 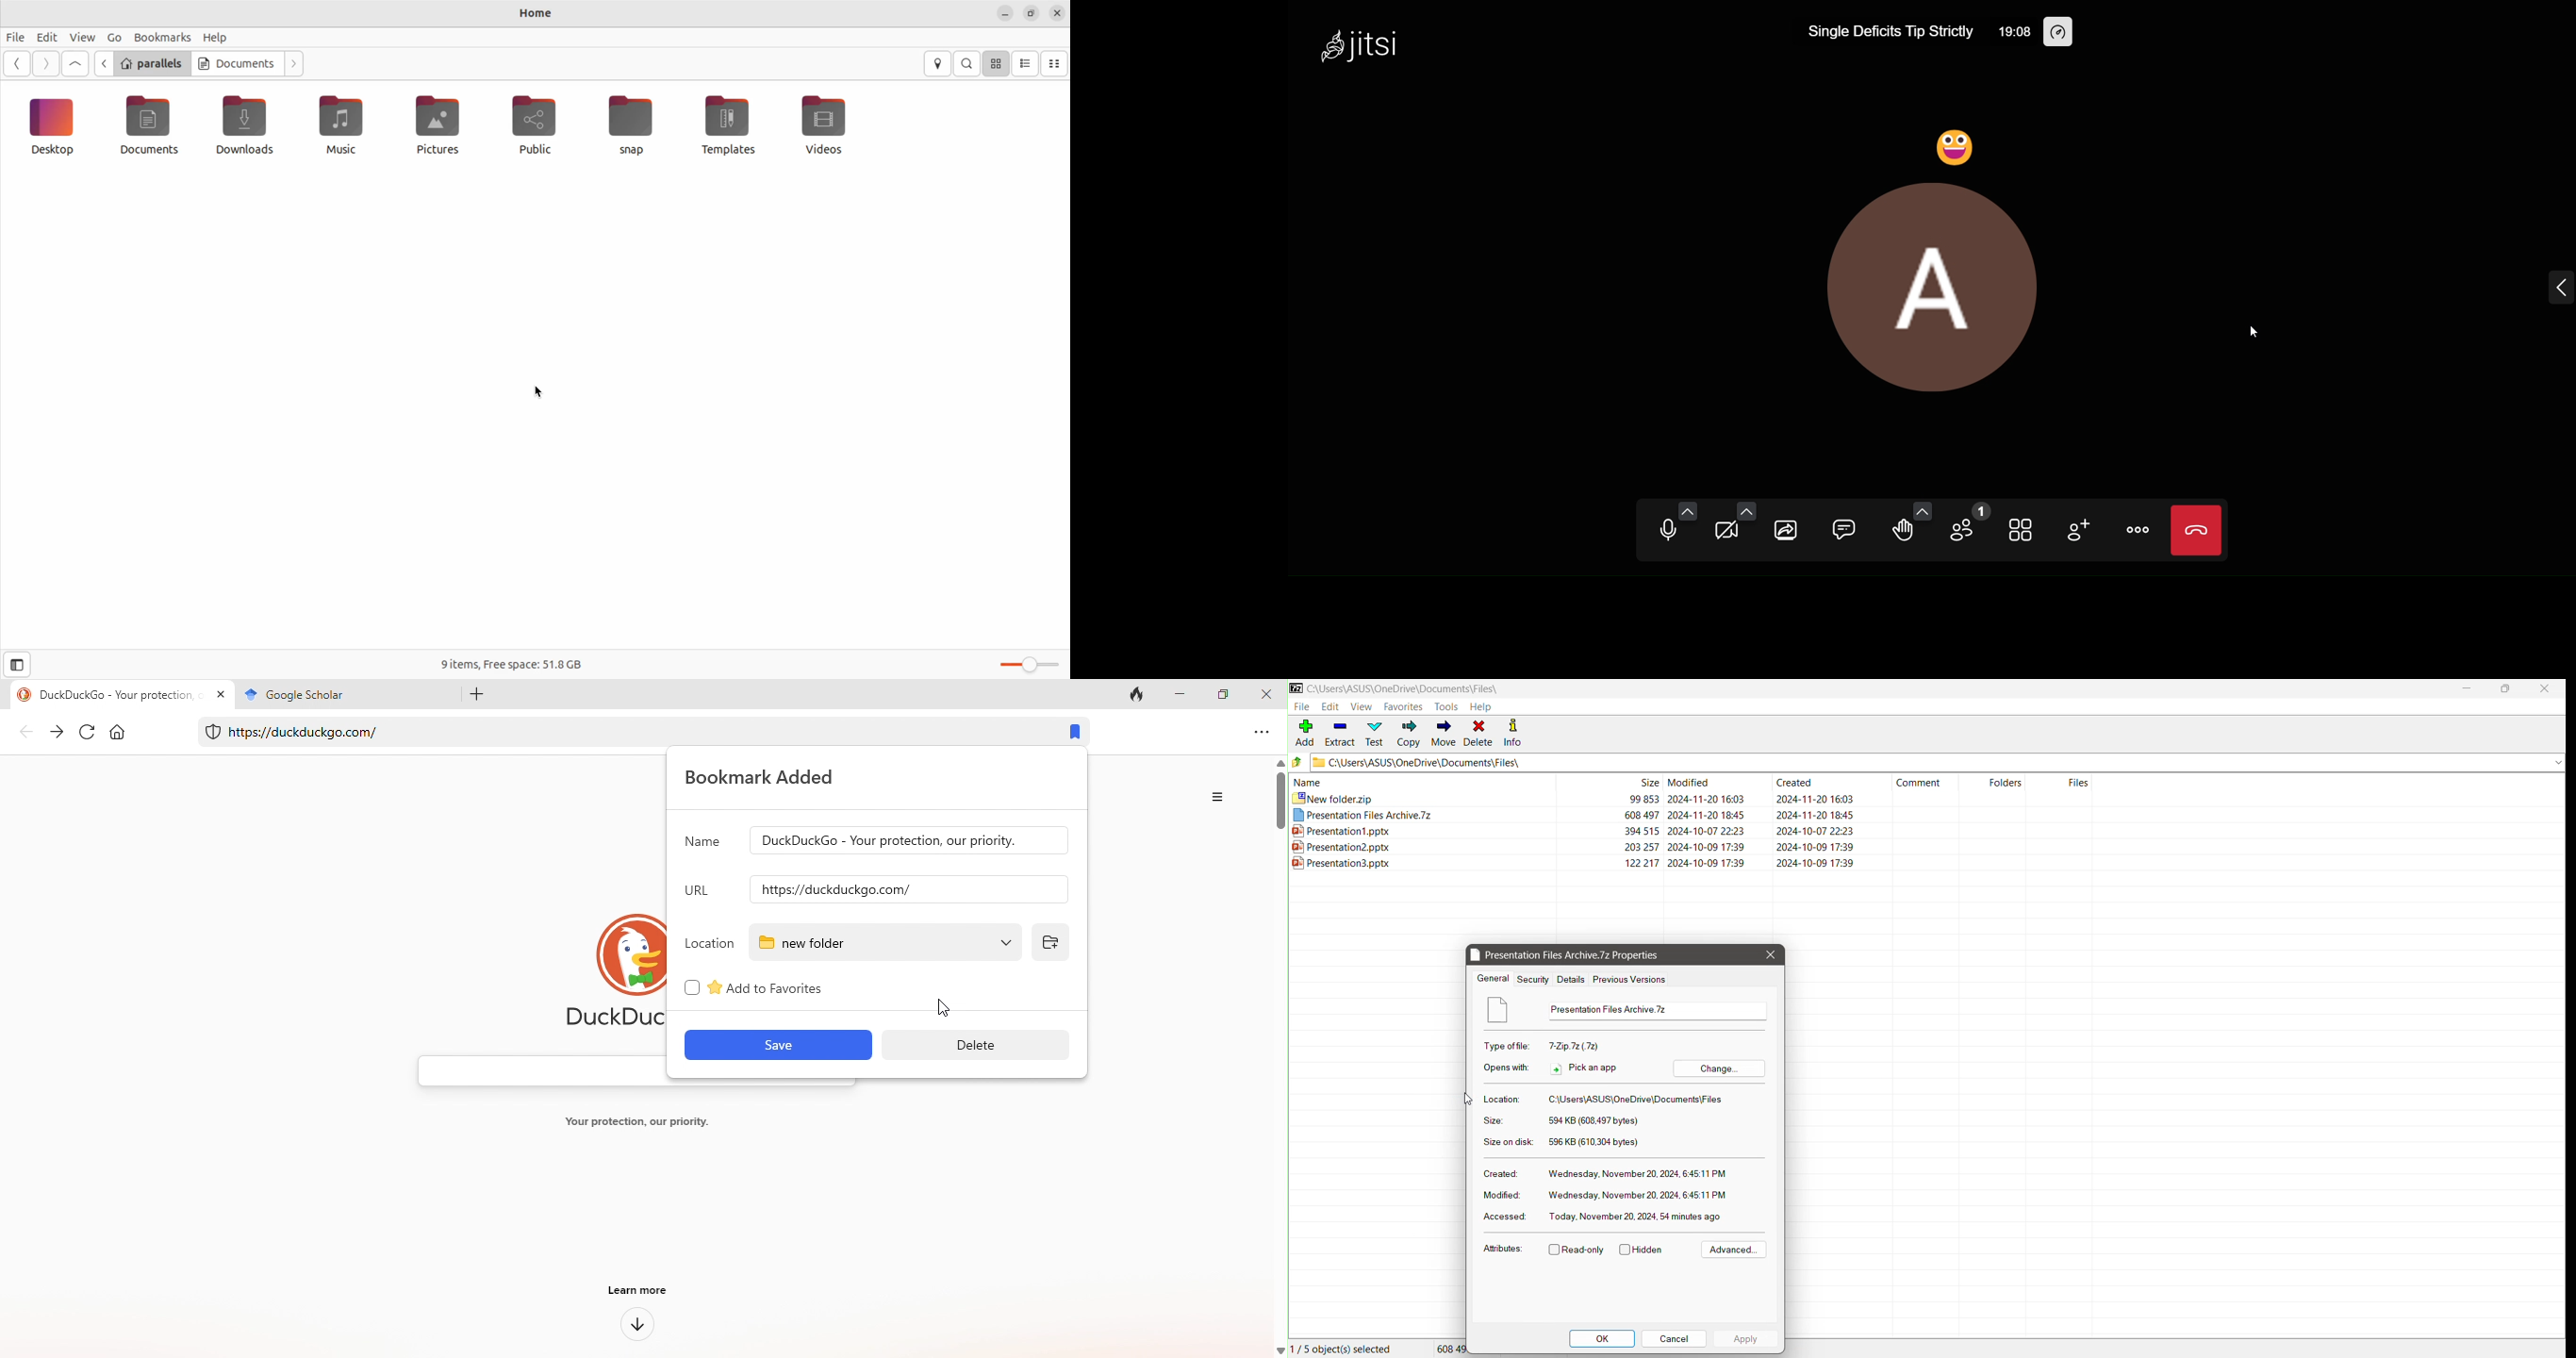 I want to click on Details, so click(x=1570, y=979).